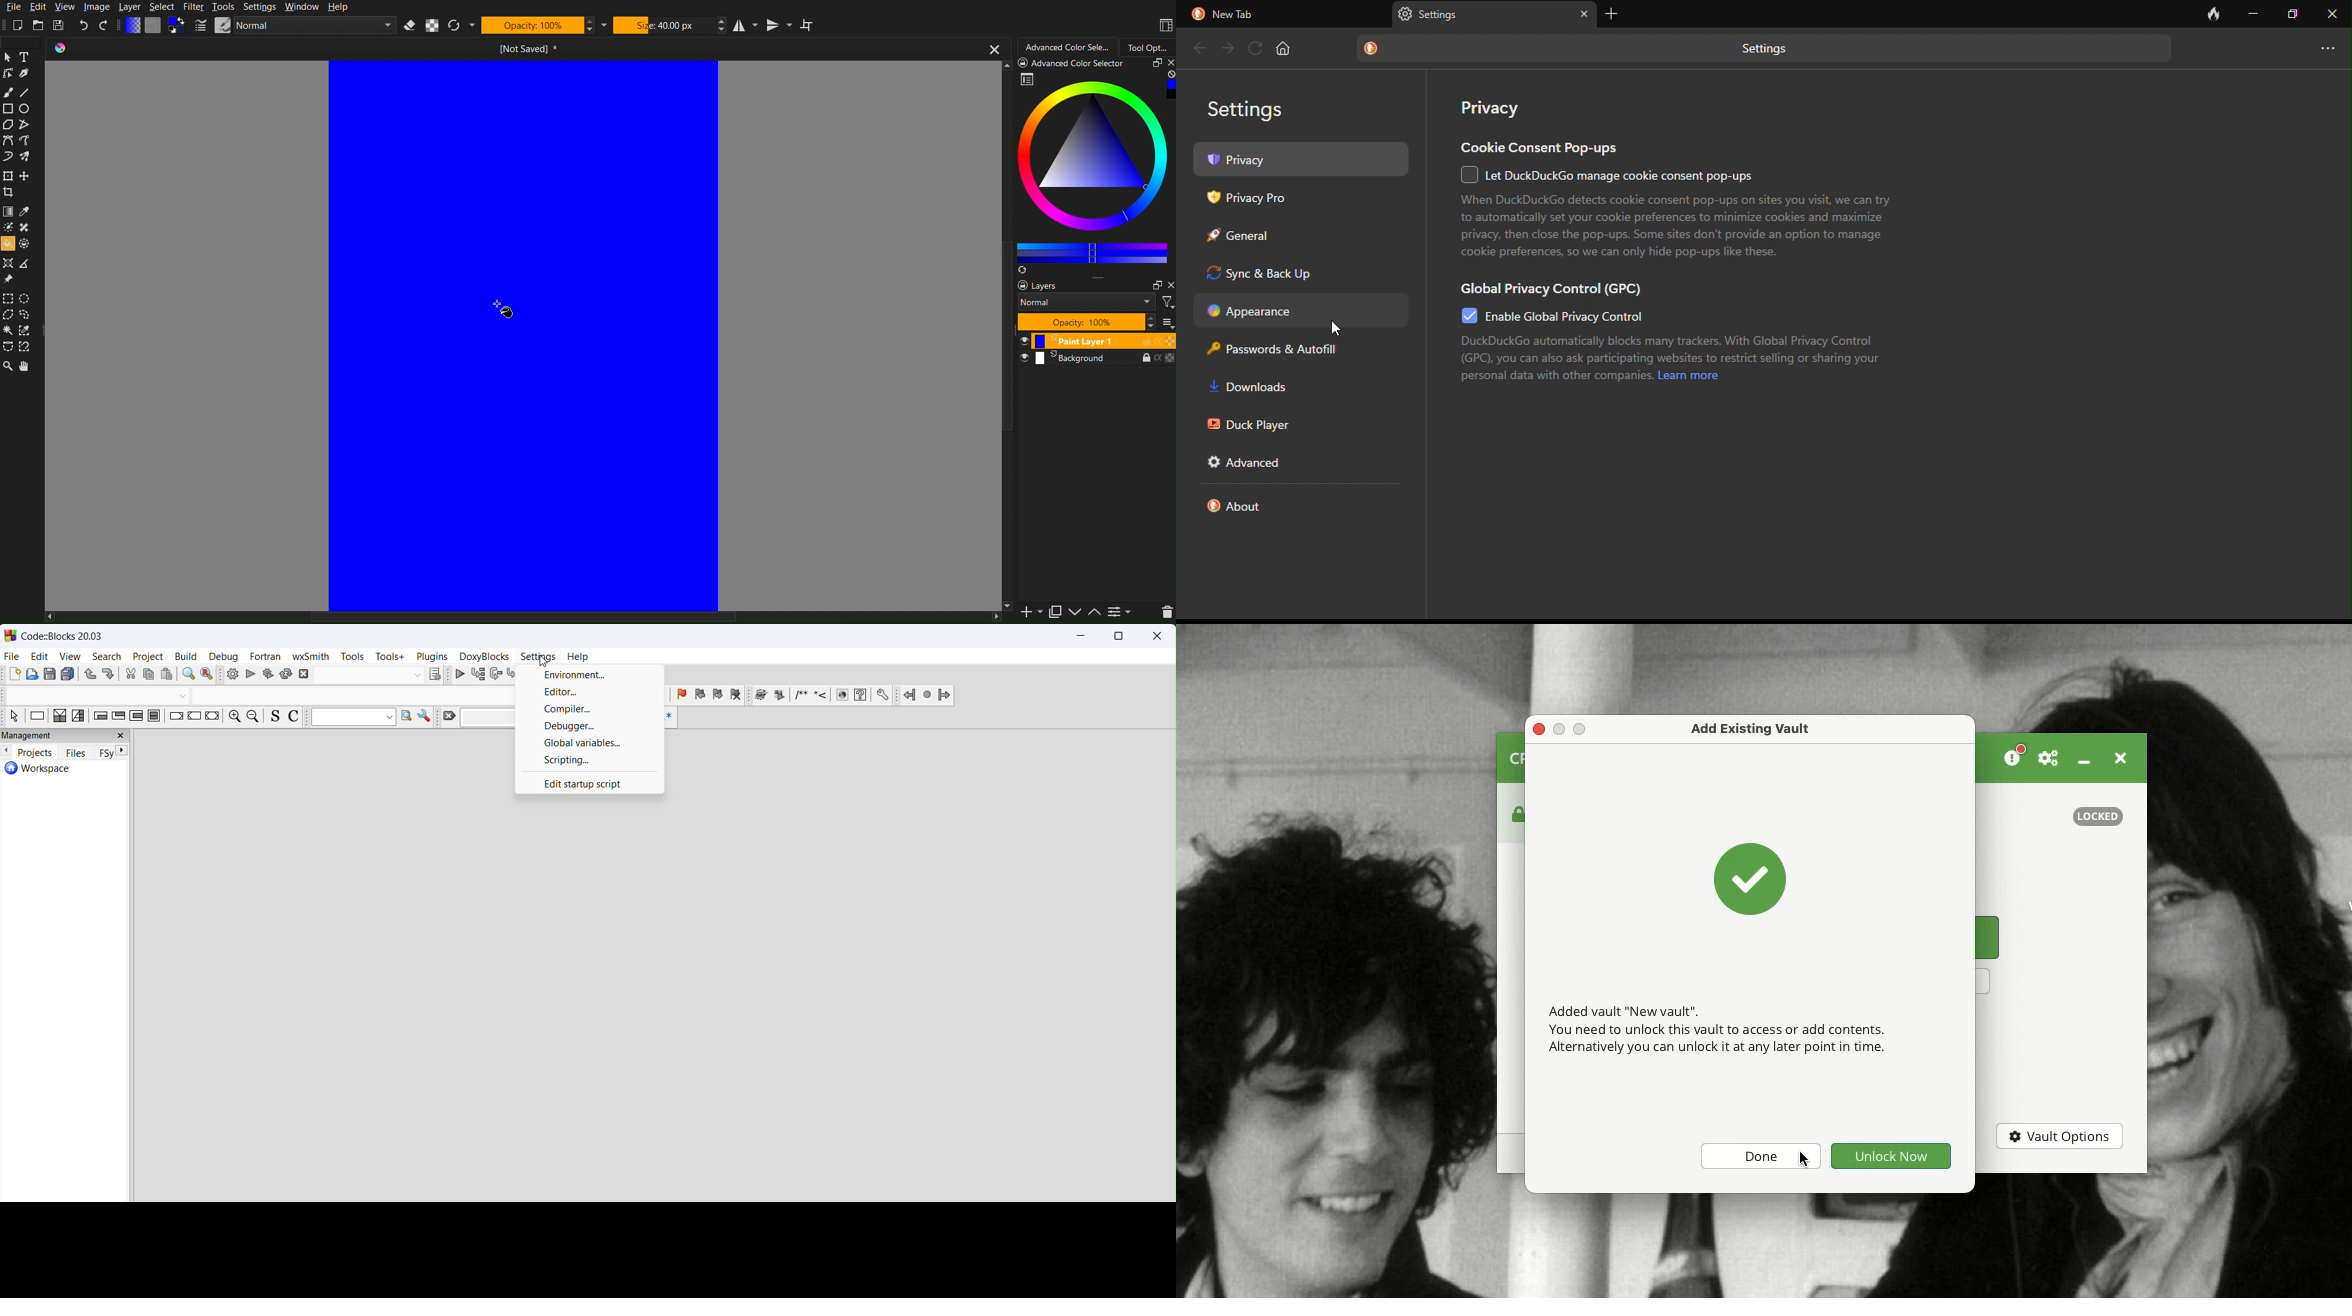  Describe the element at coordinates (58, 25) in the screenshot. I see `Save` at that location.